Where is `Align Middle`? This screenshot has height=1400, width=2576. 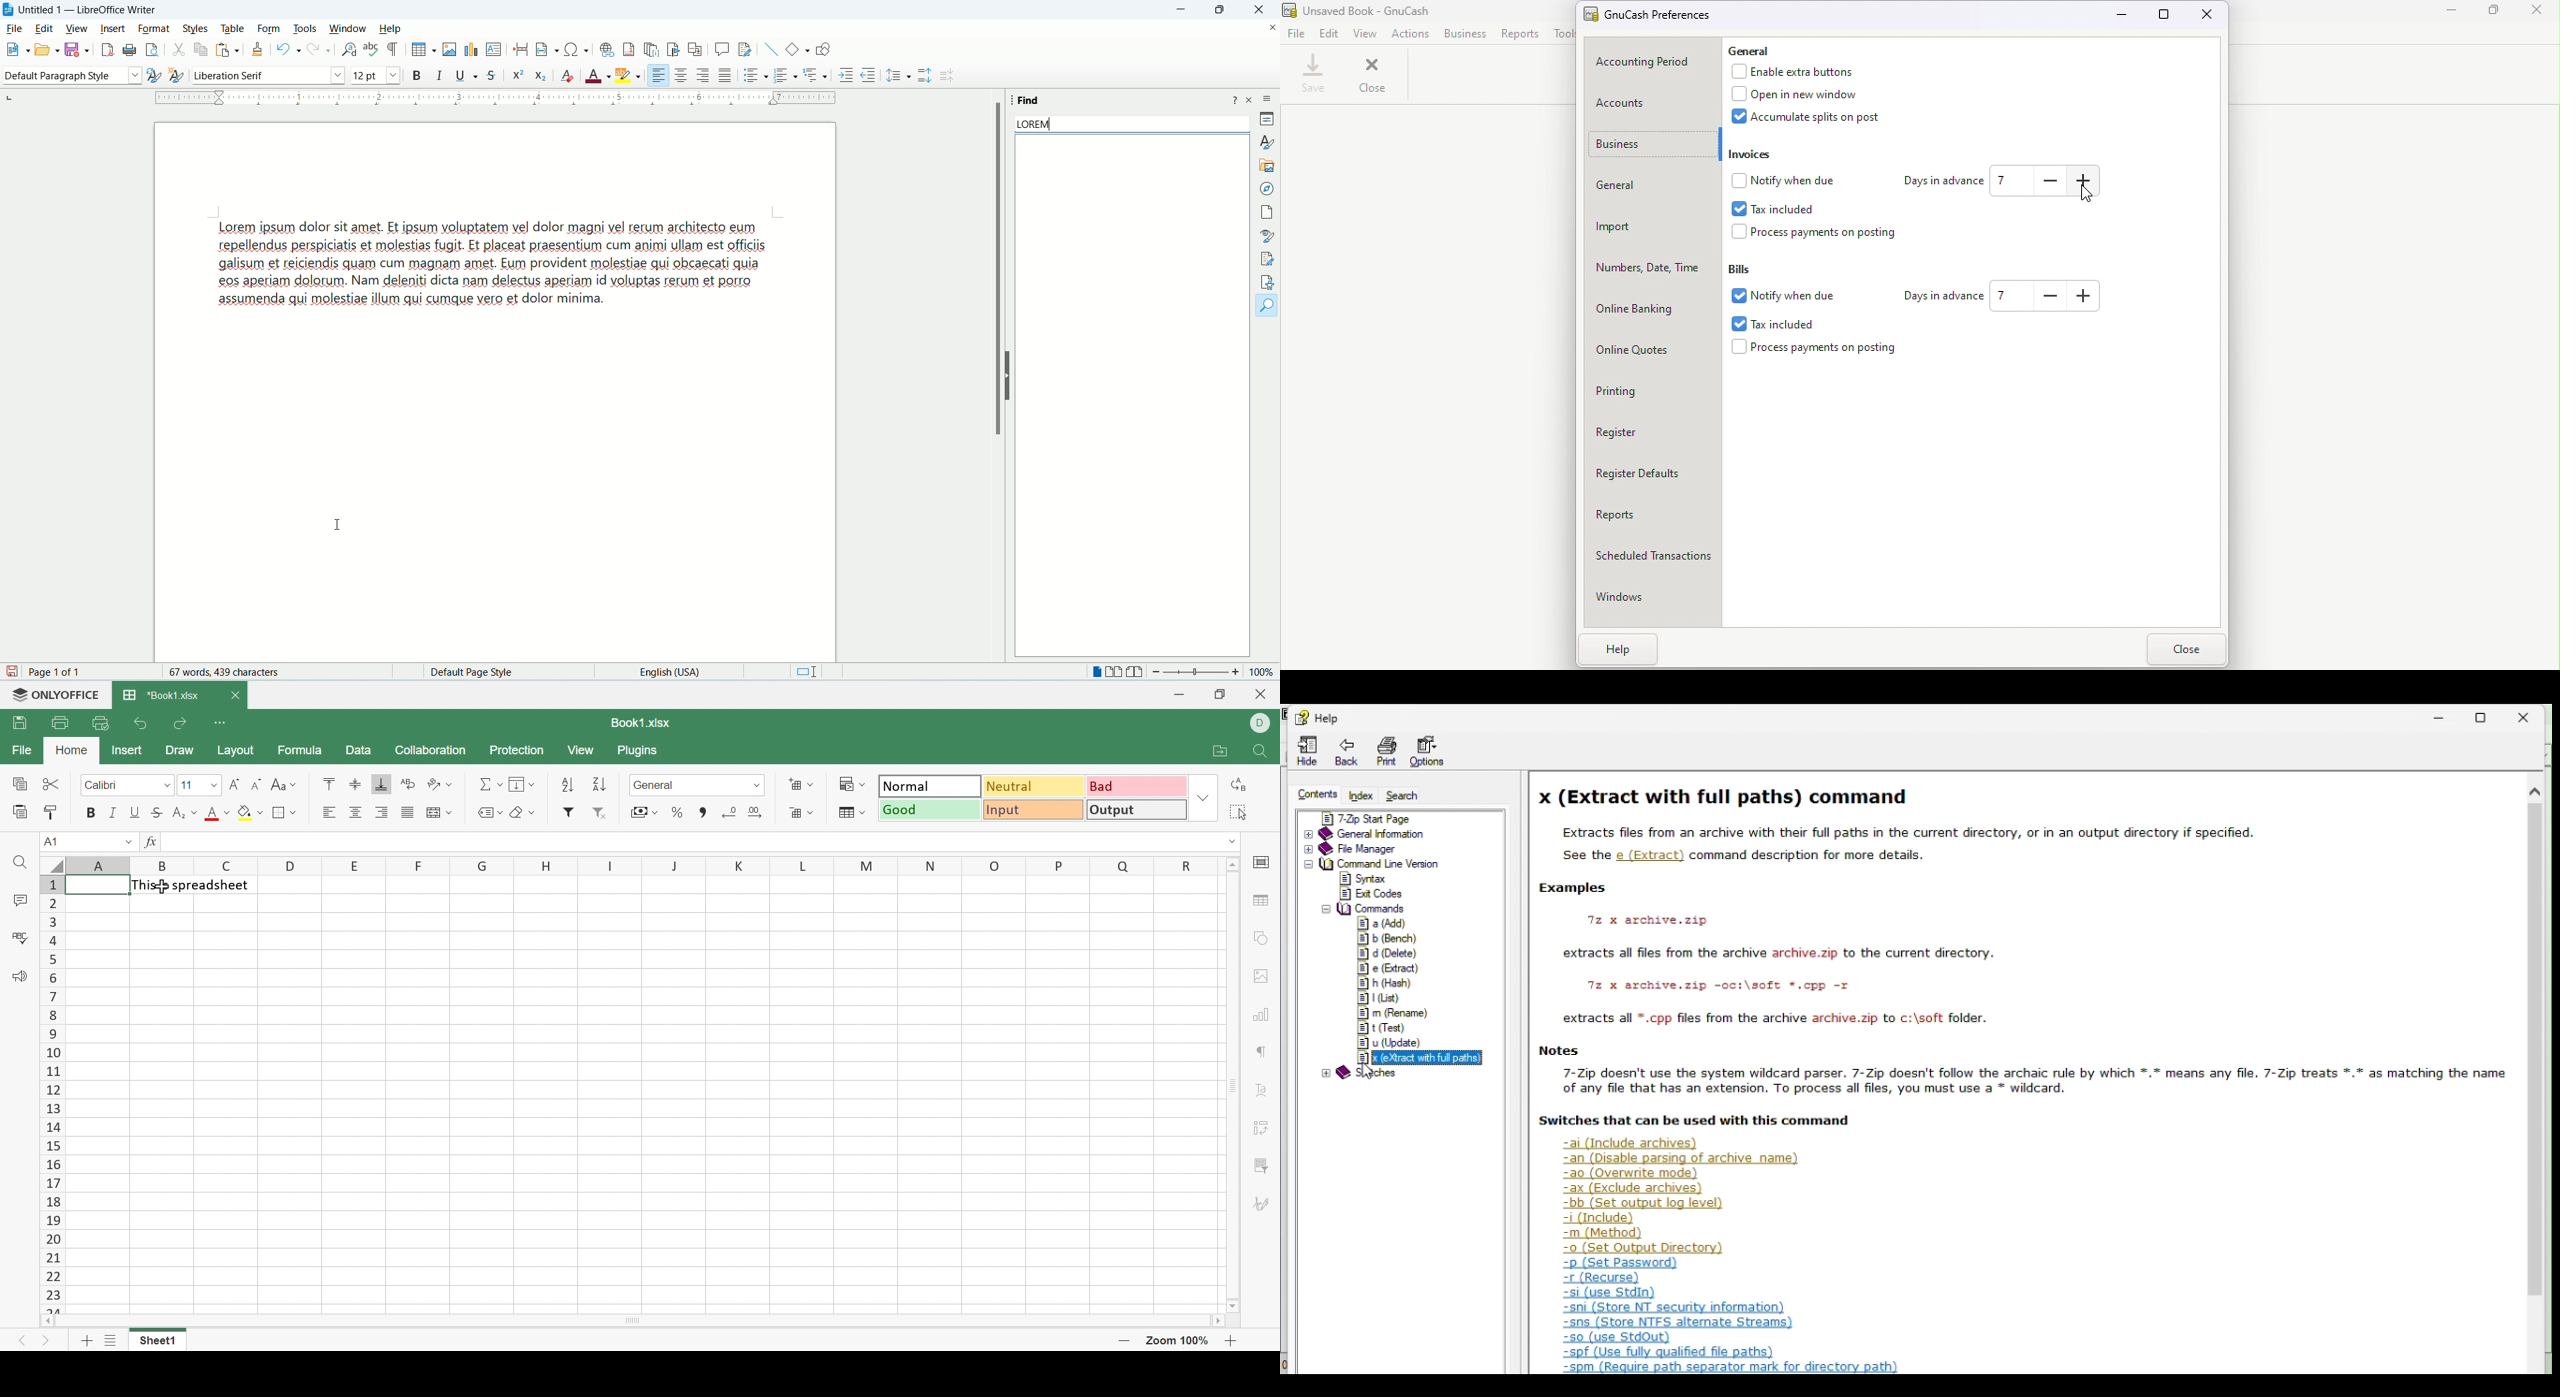
Align Middle is located at coordinates (355, 784).